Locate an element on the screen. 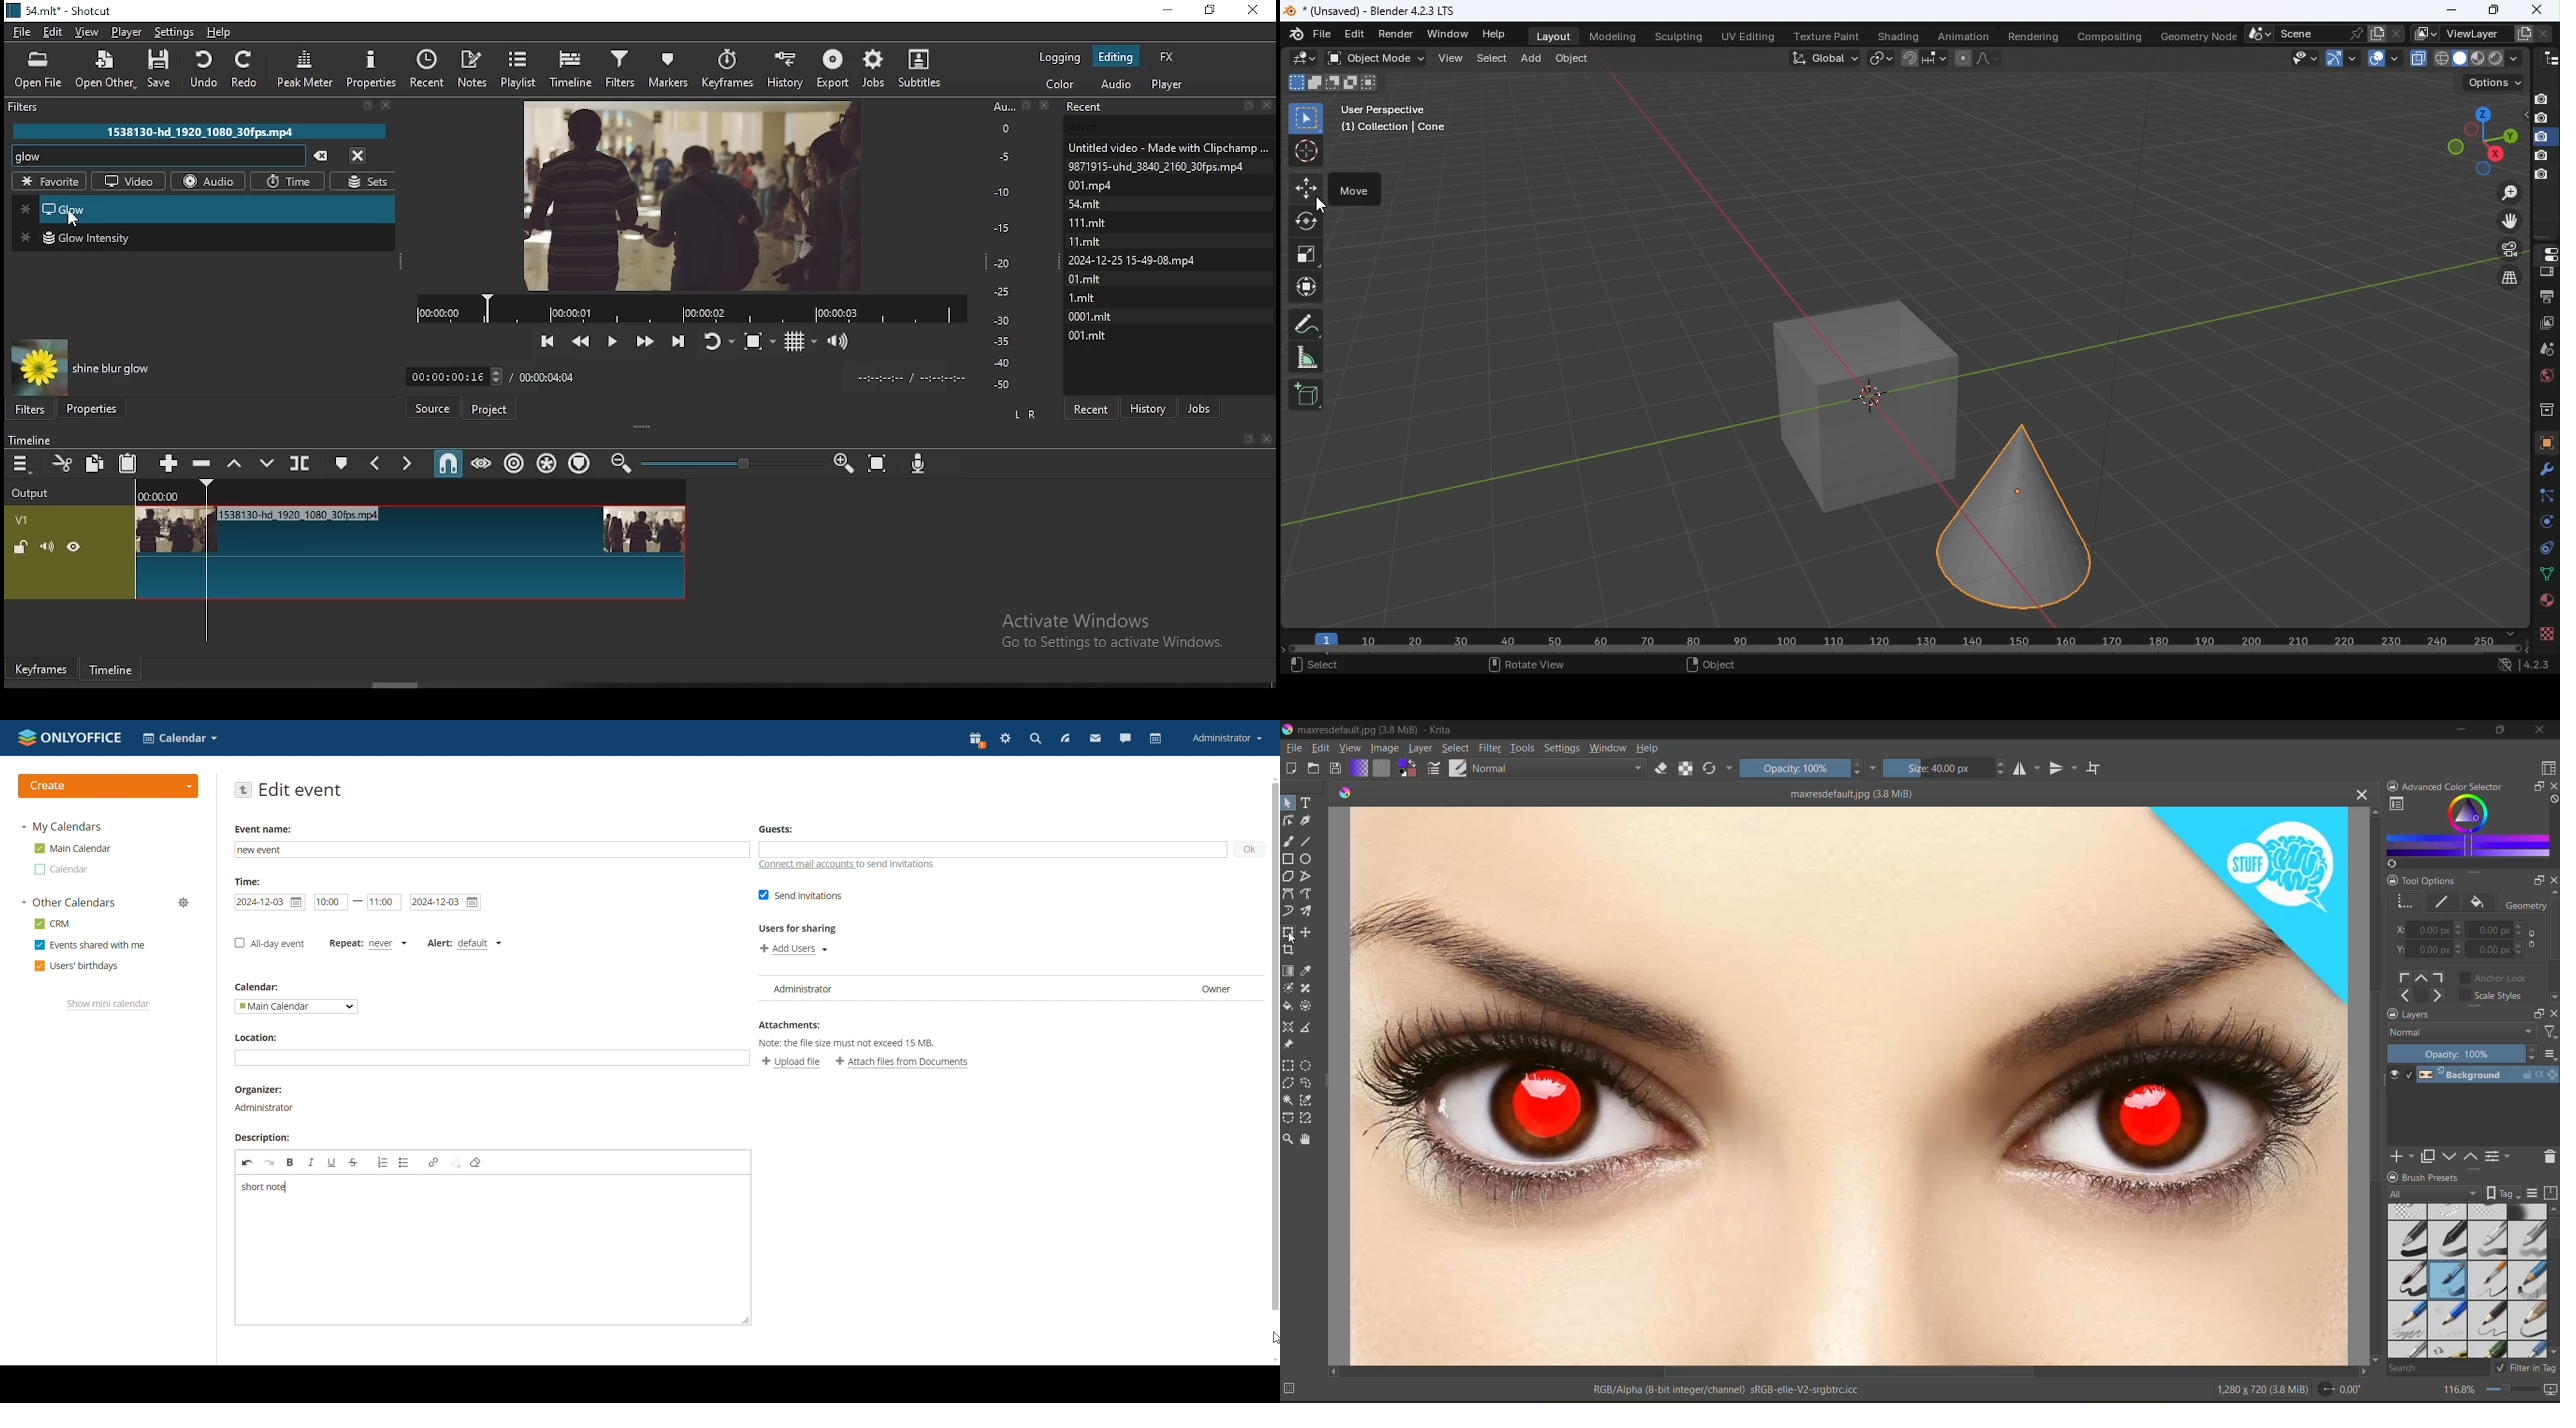  vertical scroll bar is located at coordinates (2552, 946).